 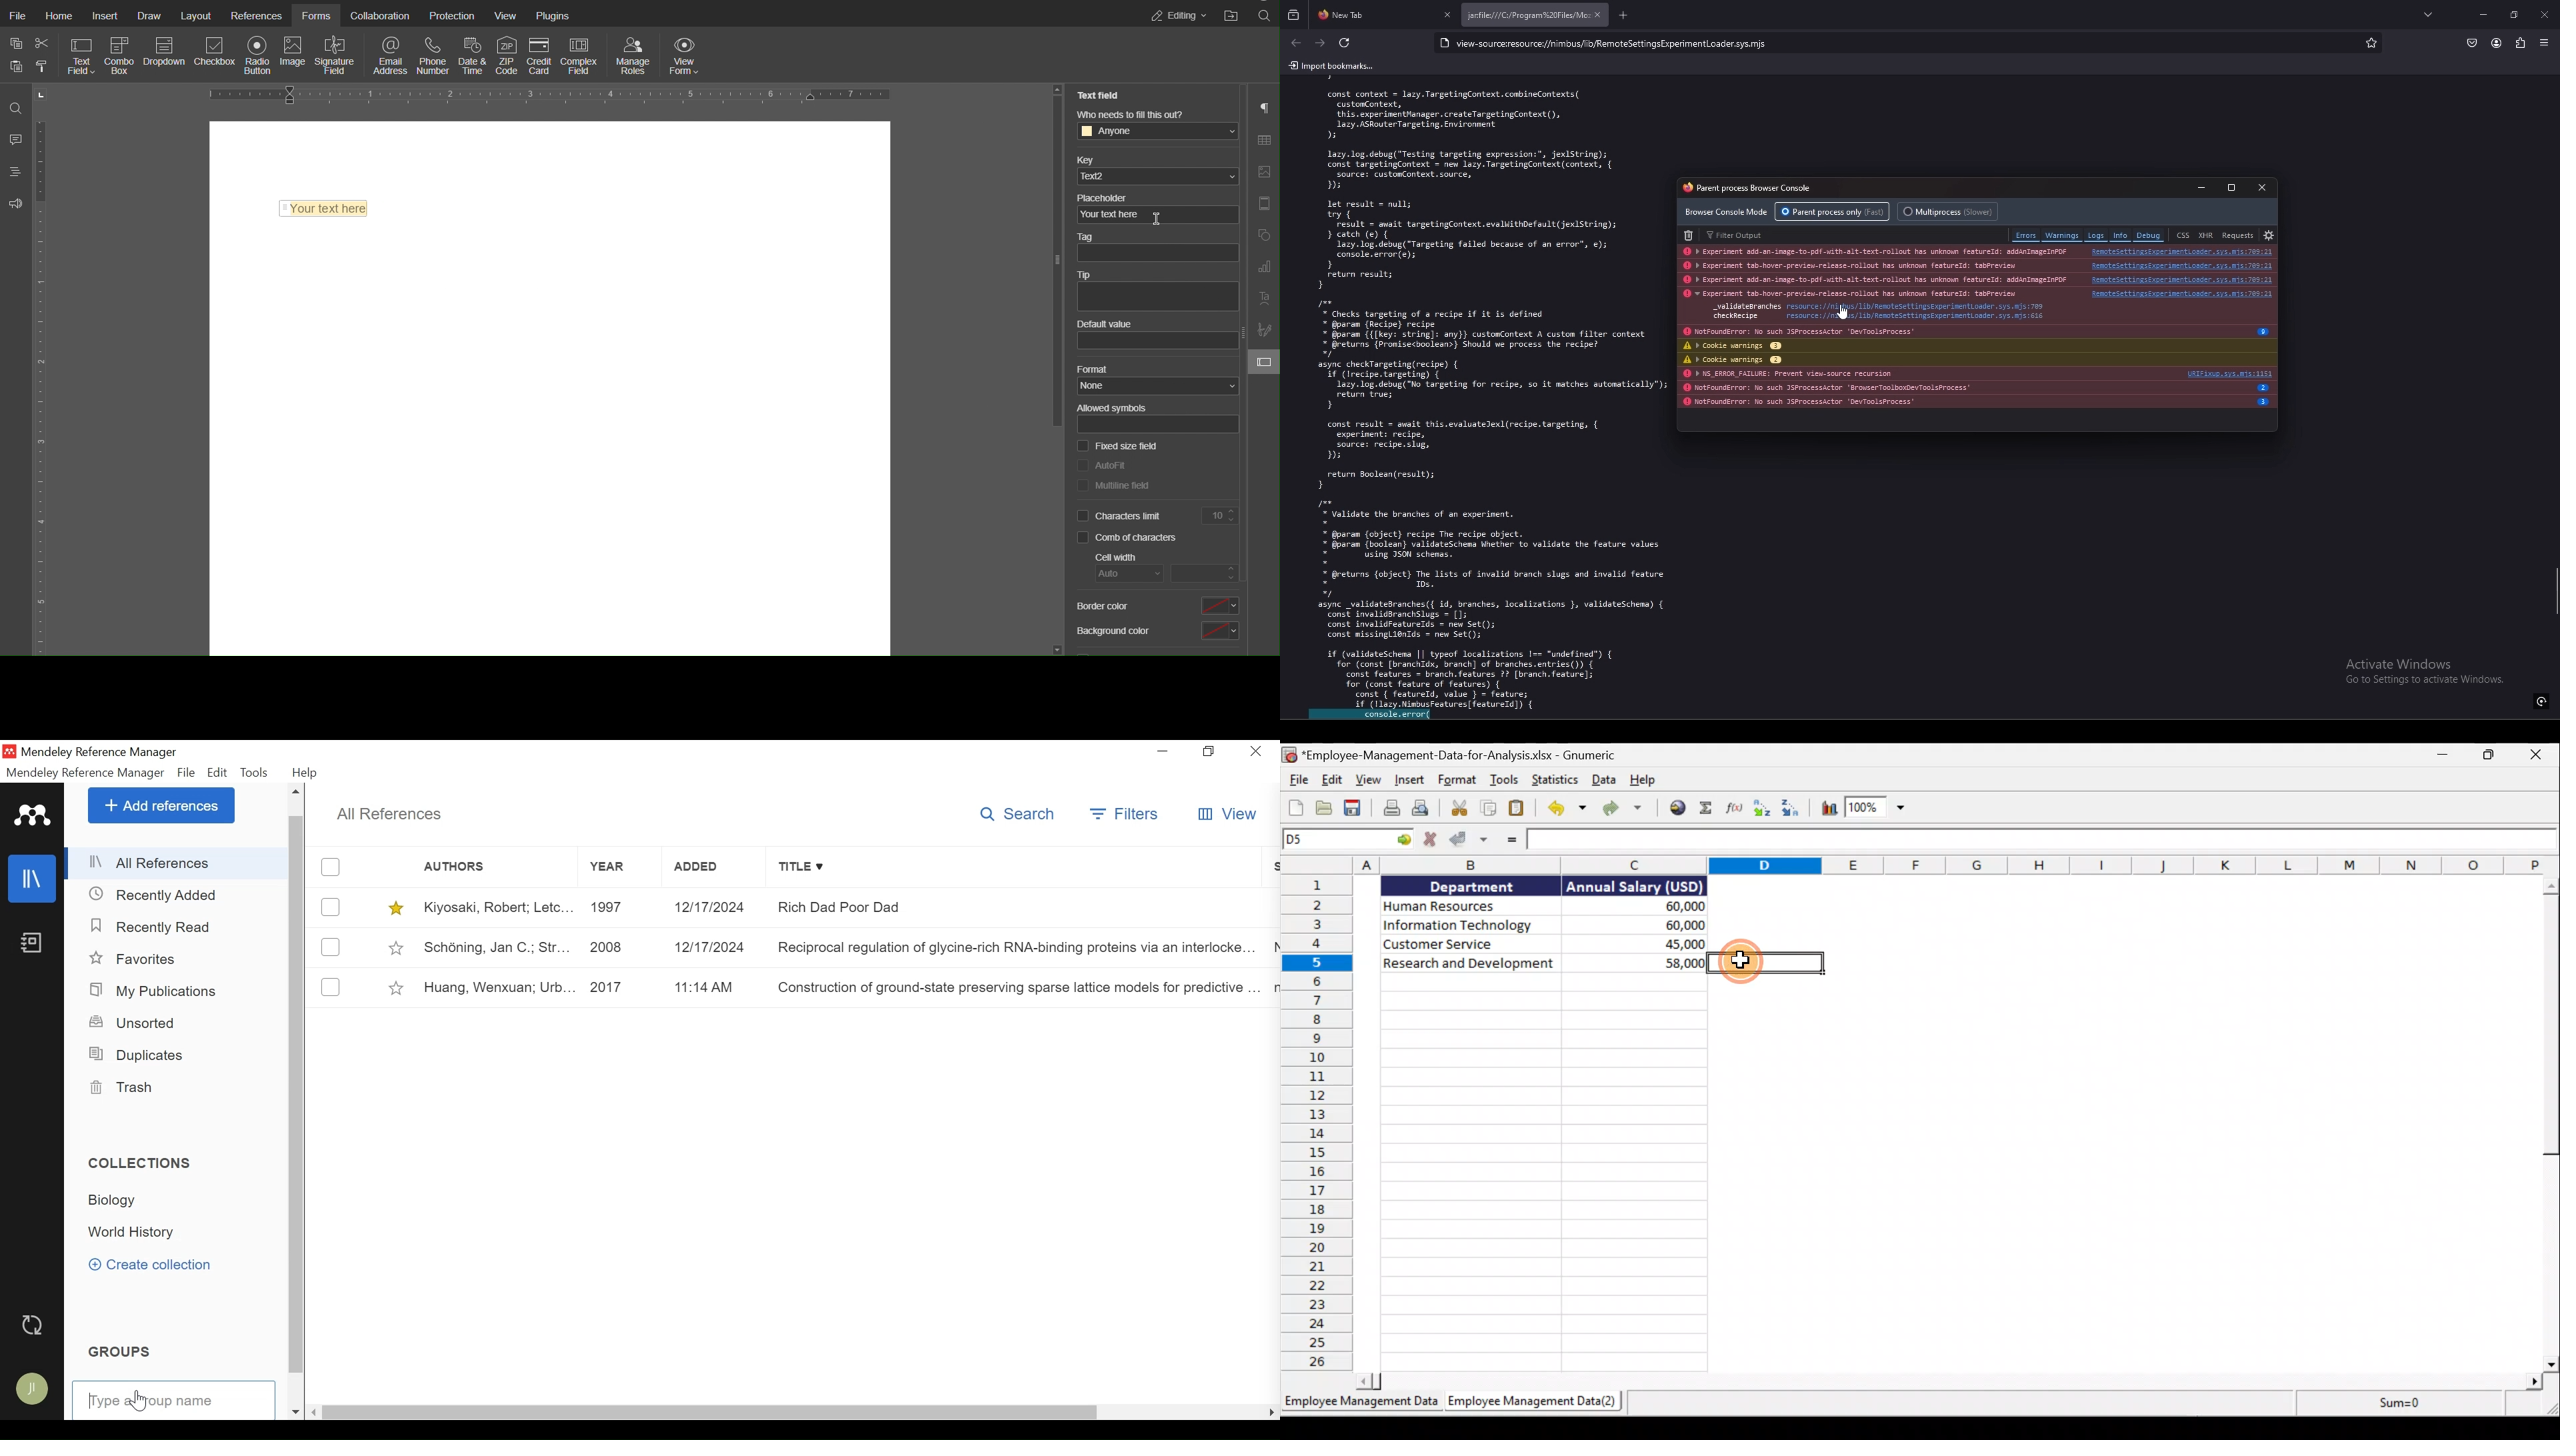 I want to click on Collections, so click(x=139, y=1161).